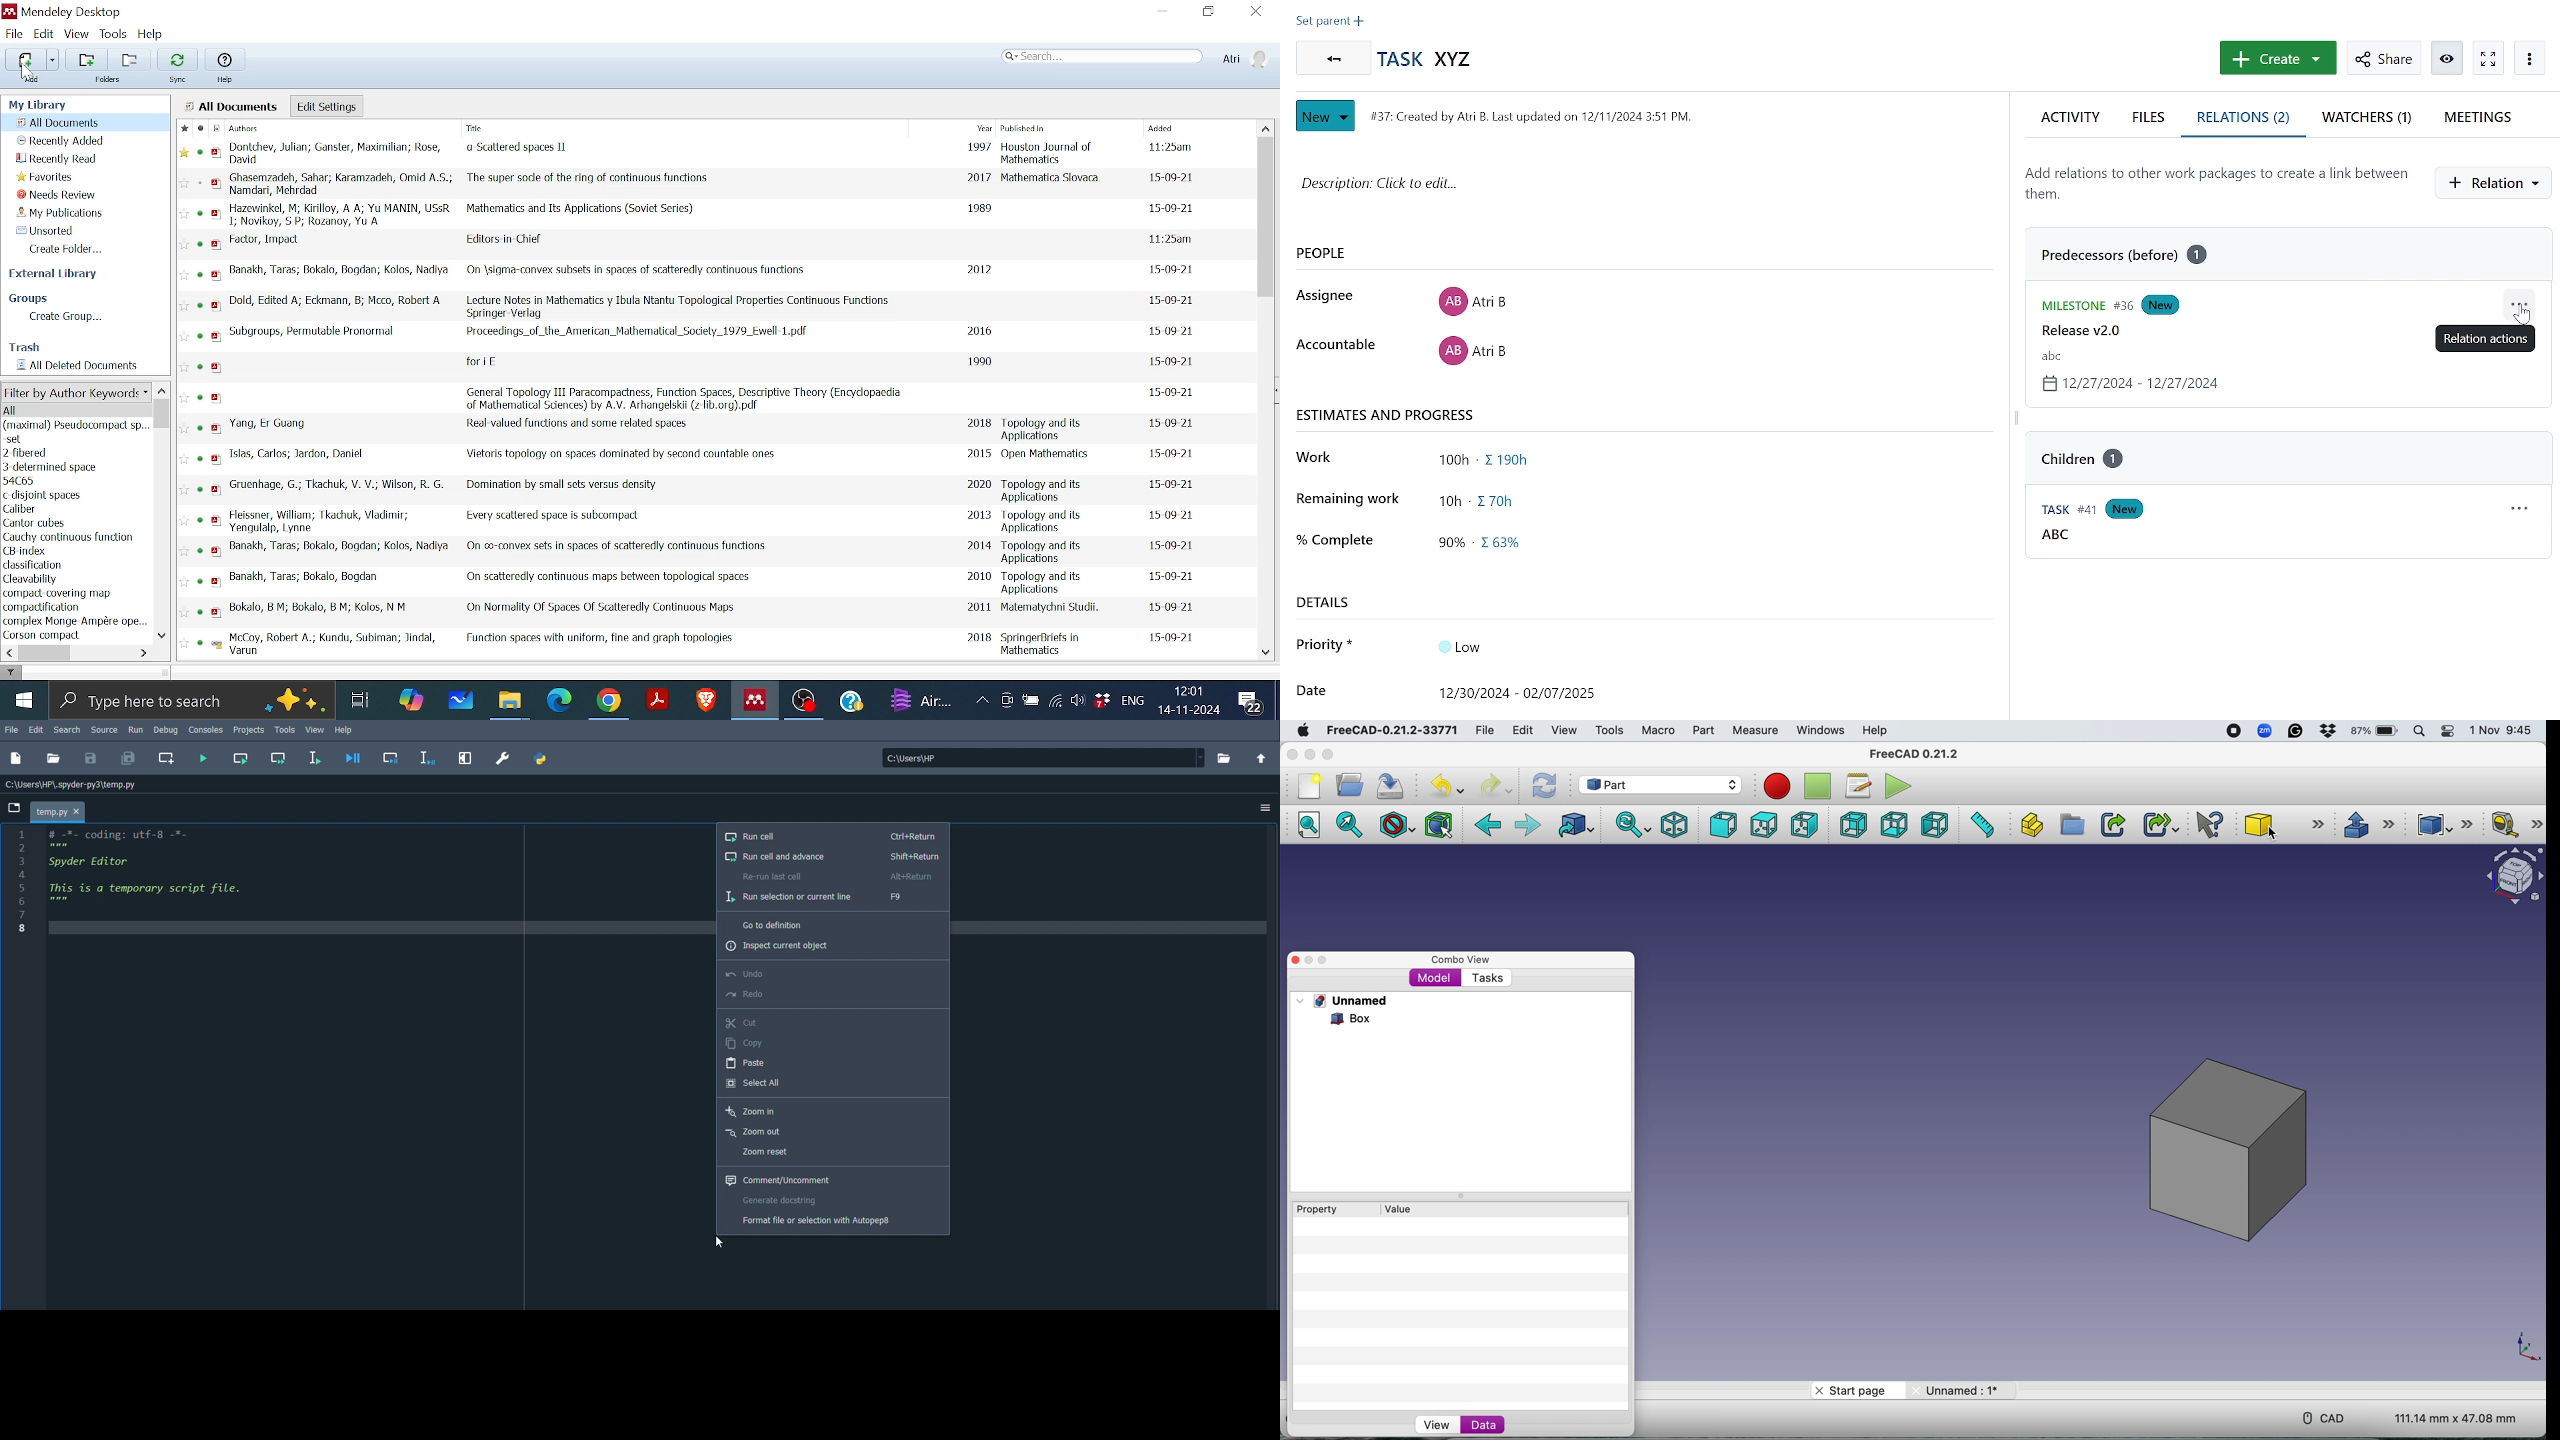 This screenshot has width=2576, height=1456. I want to click on Rear, so click(1851, 824).